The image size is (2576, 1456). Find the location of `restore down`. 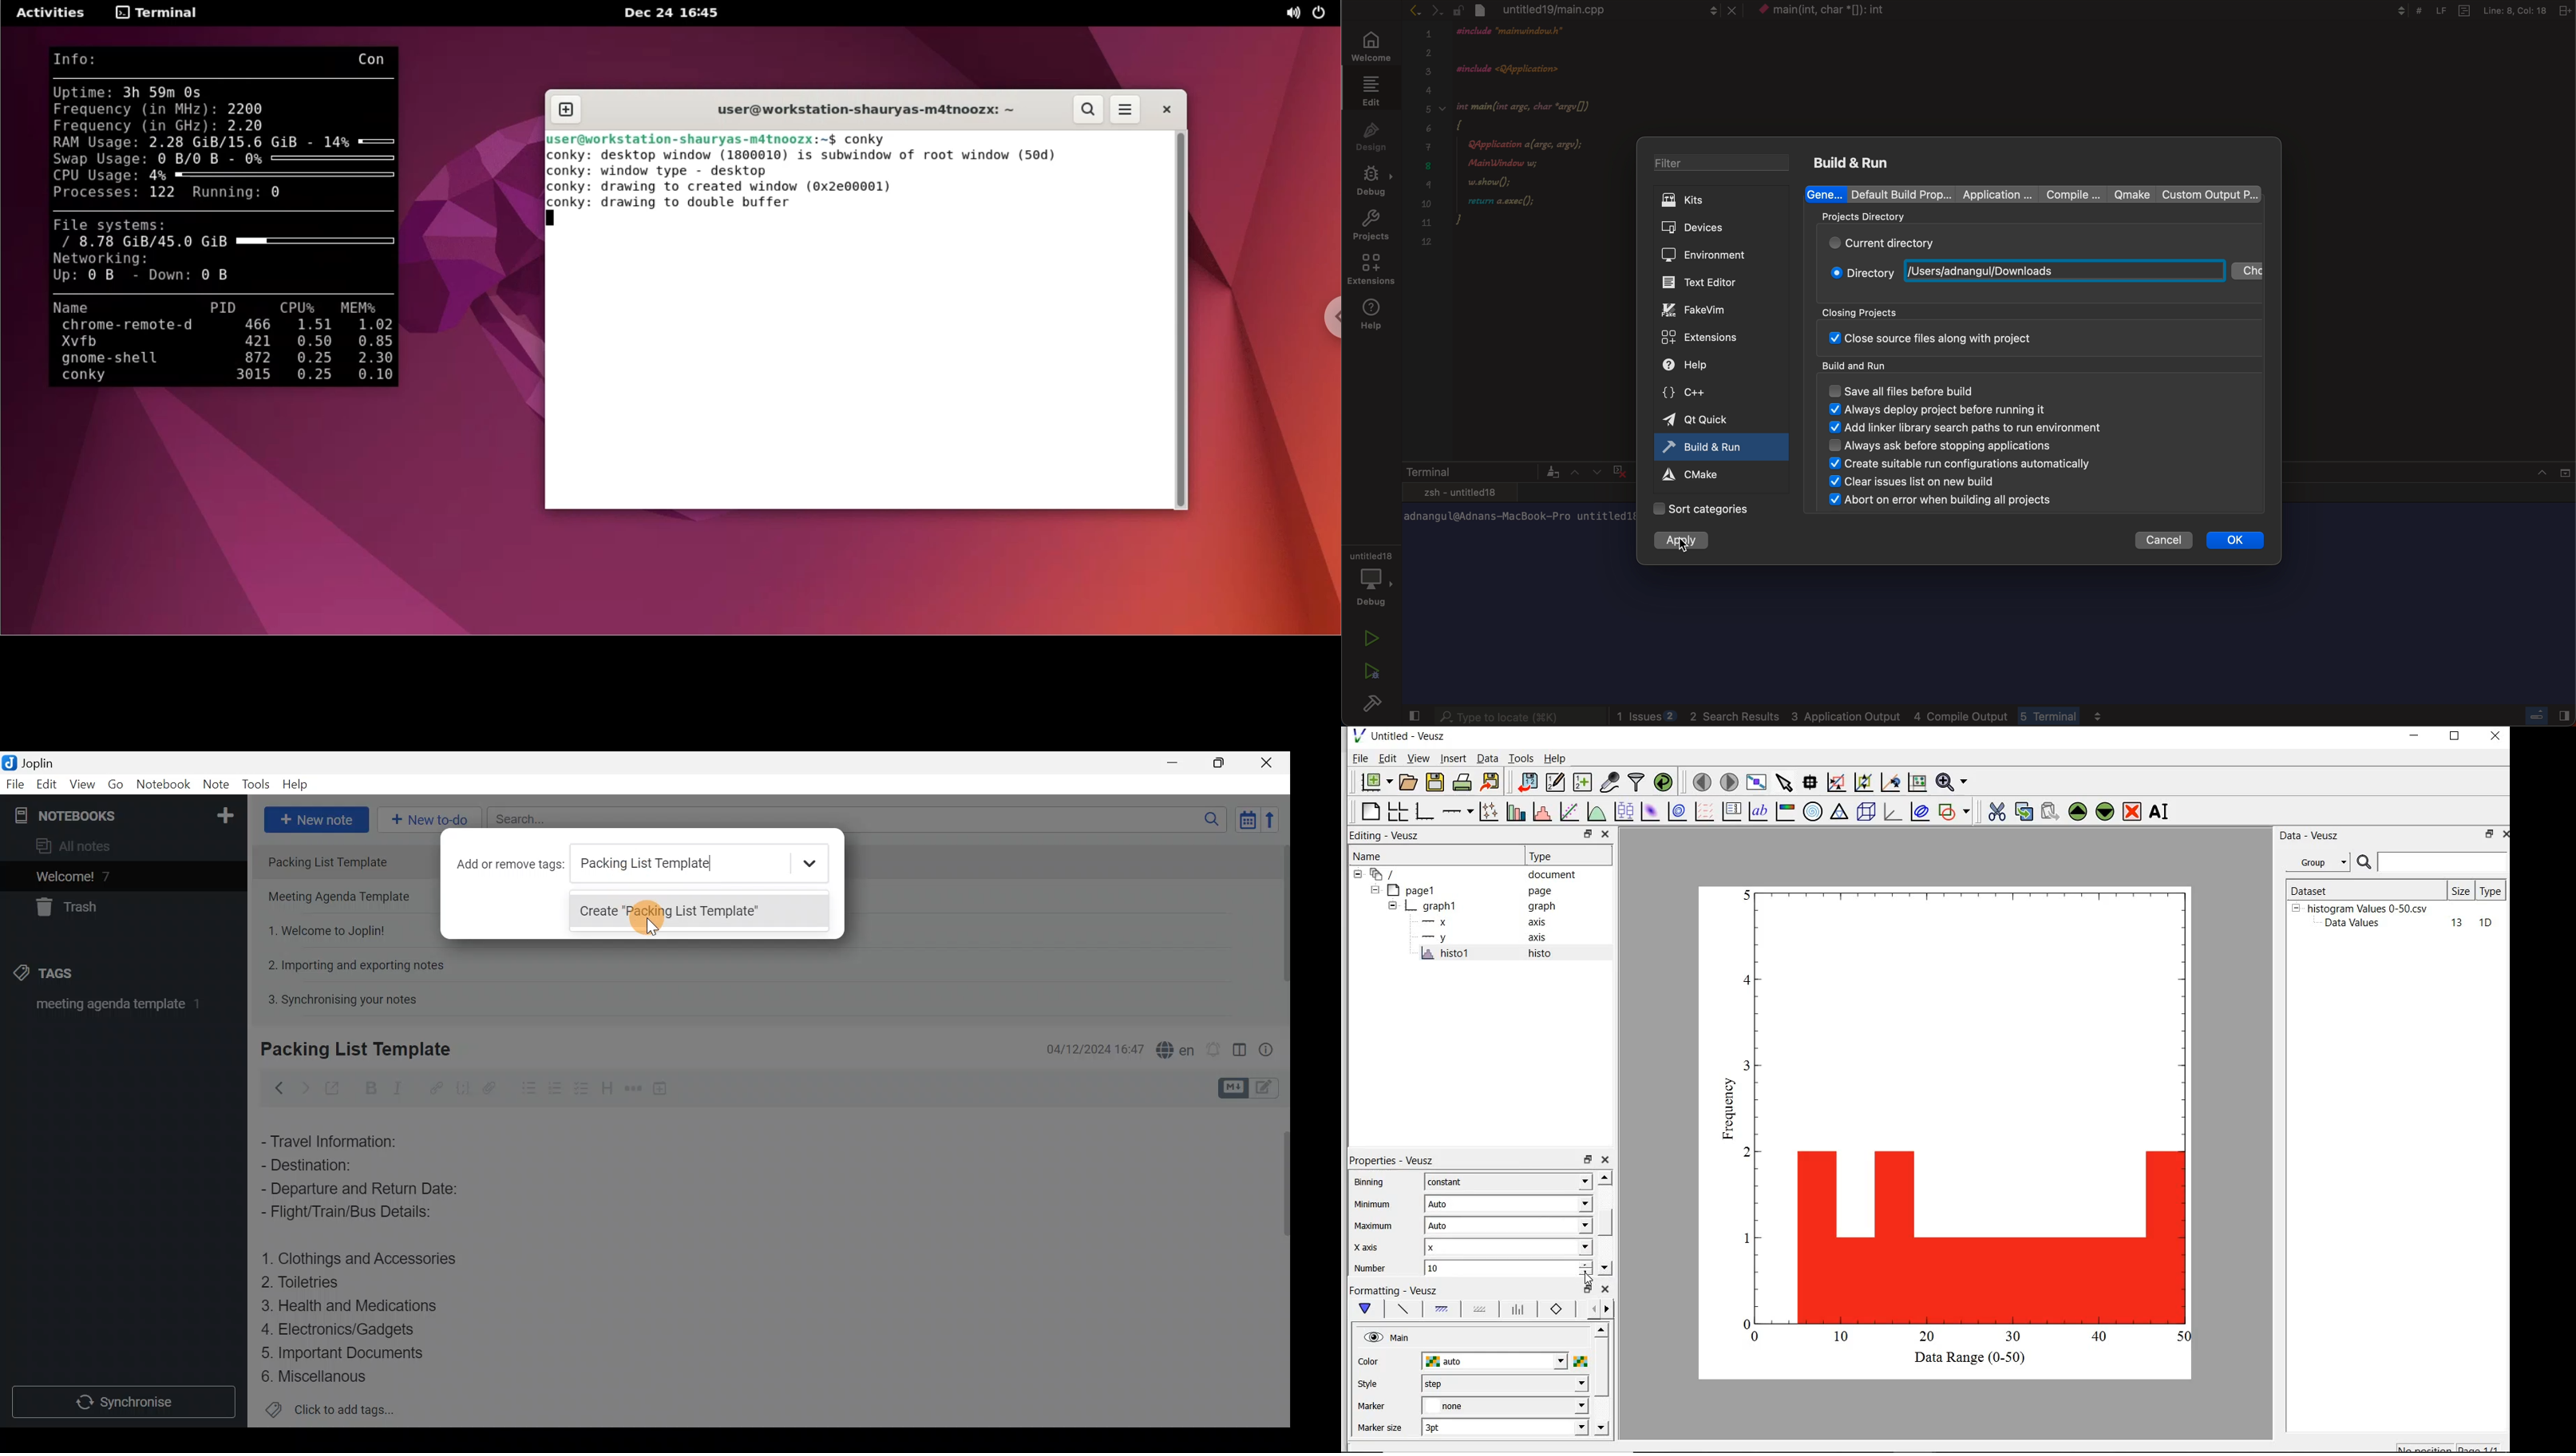

restore down is located at coordinates (2485, 835).